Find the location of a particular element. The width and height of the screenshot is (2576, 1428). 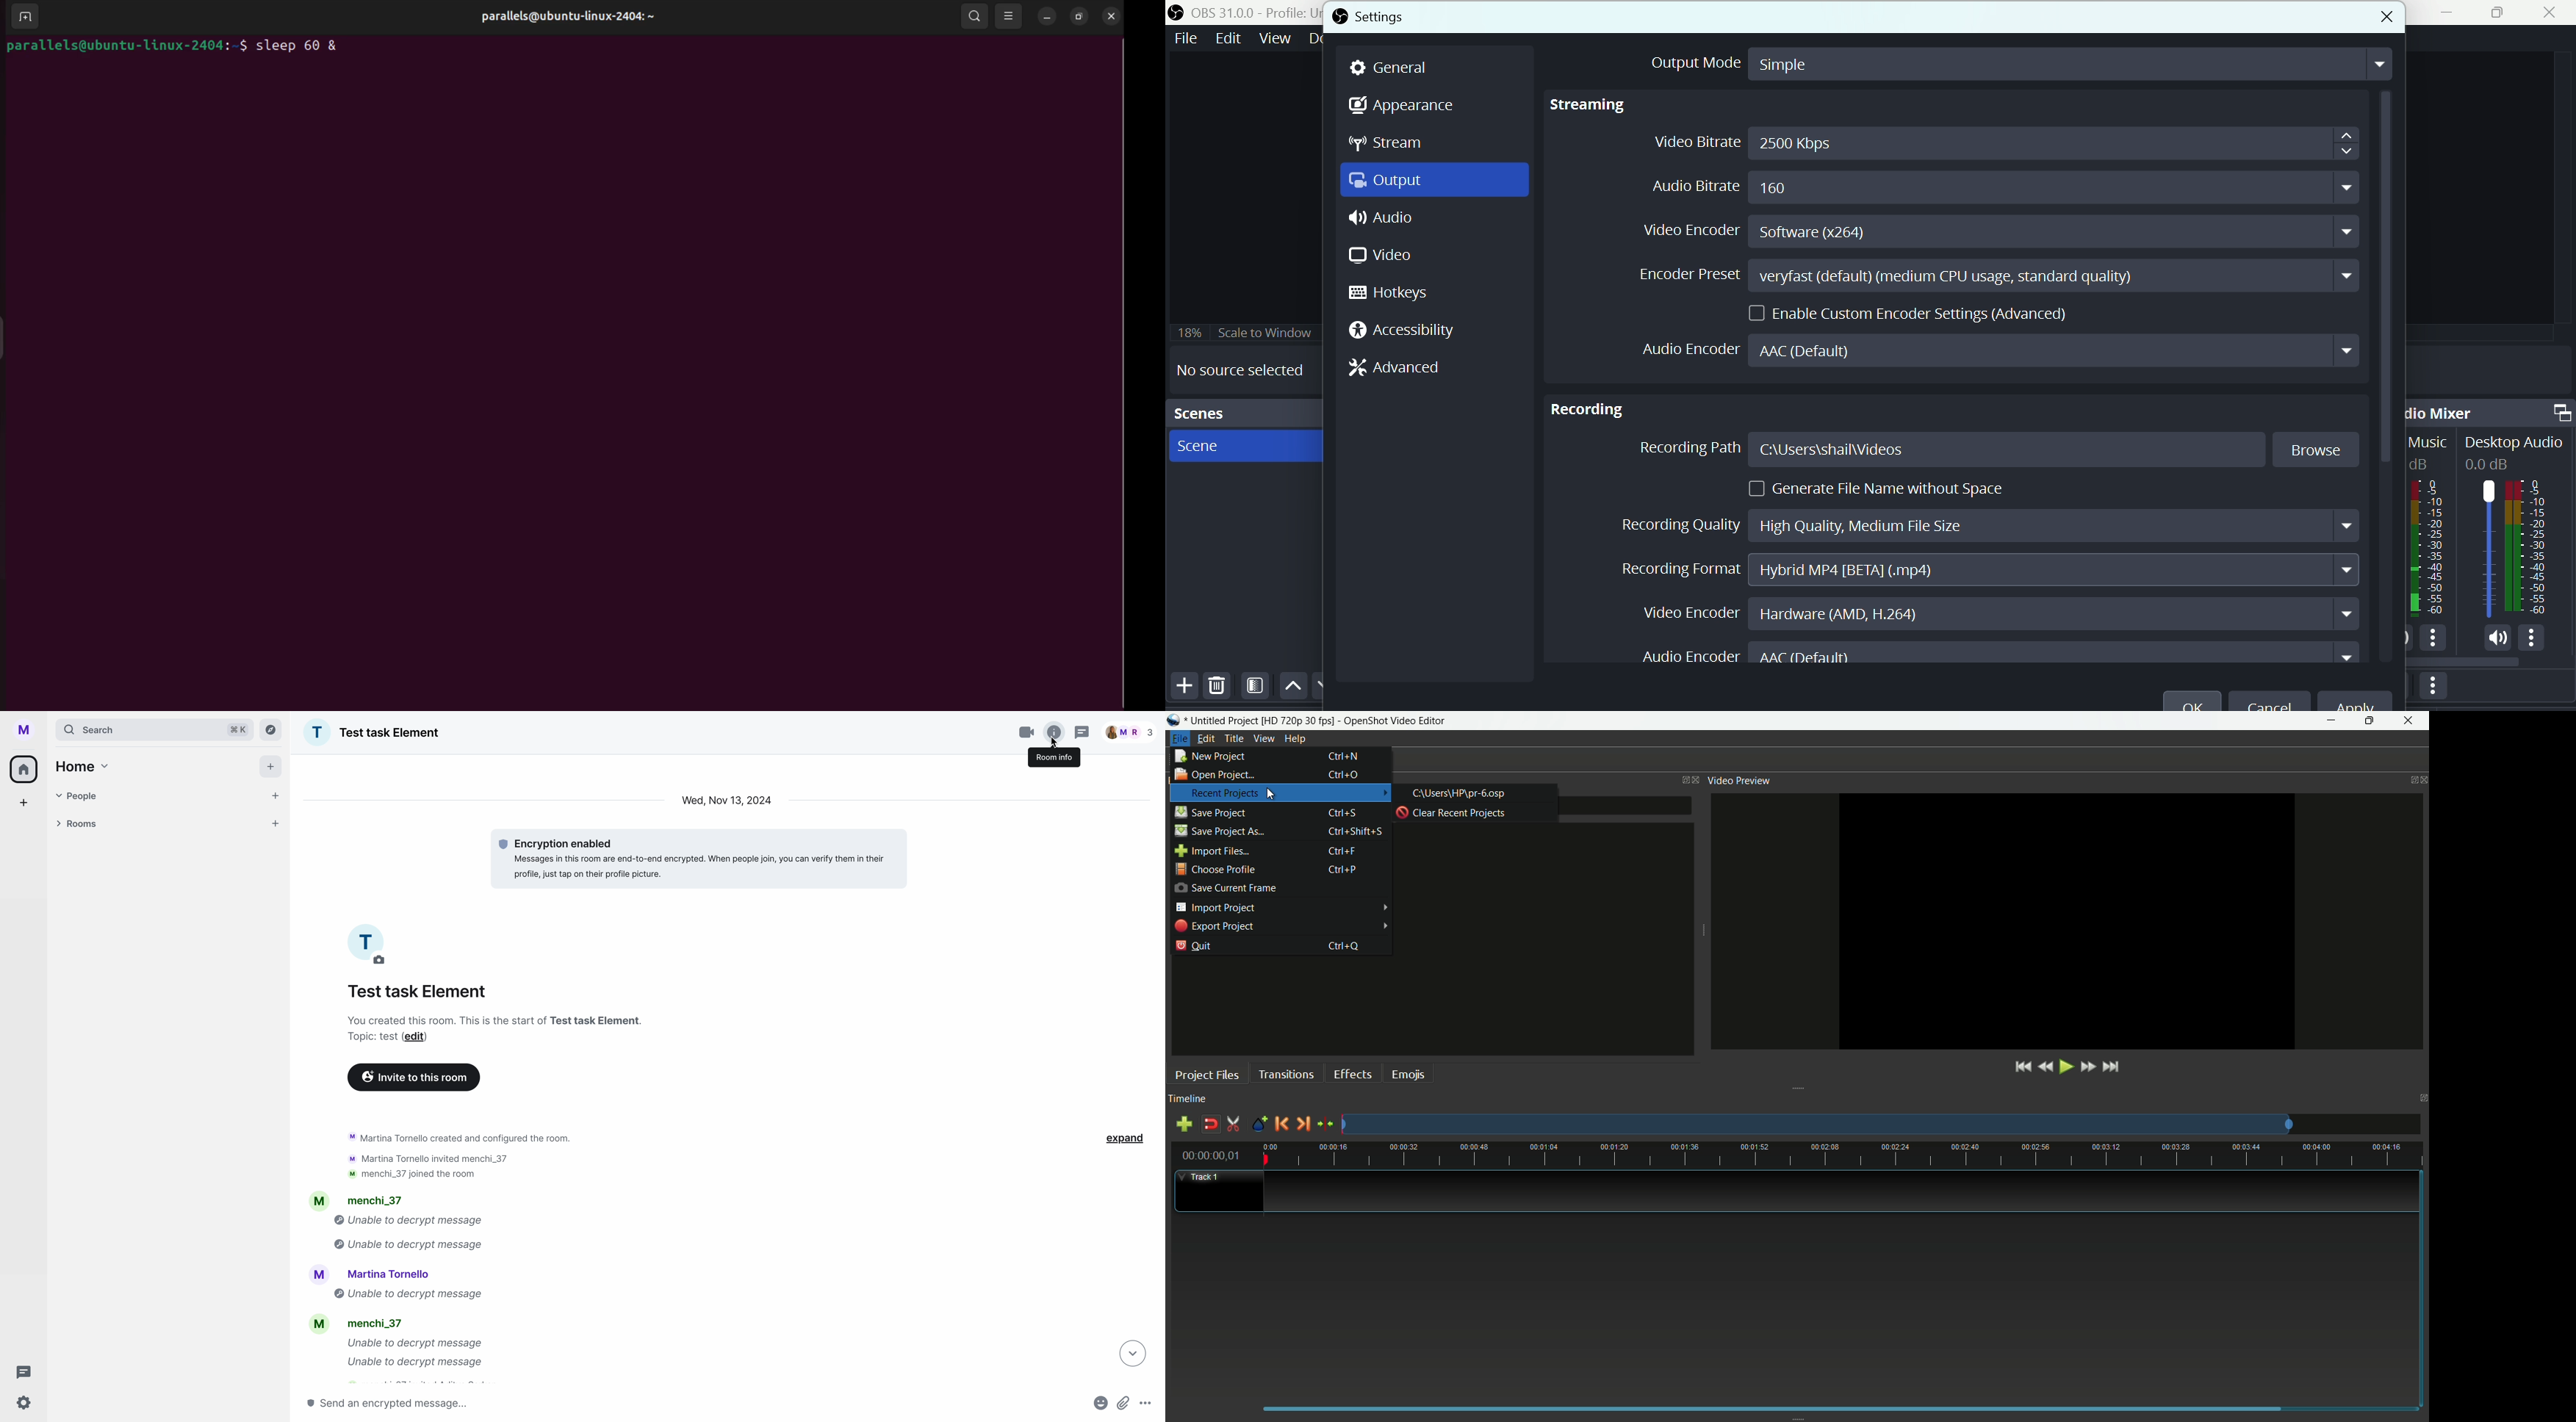

O K is located at coordinates (2192, 700).